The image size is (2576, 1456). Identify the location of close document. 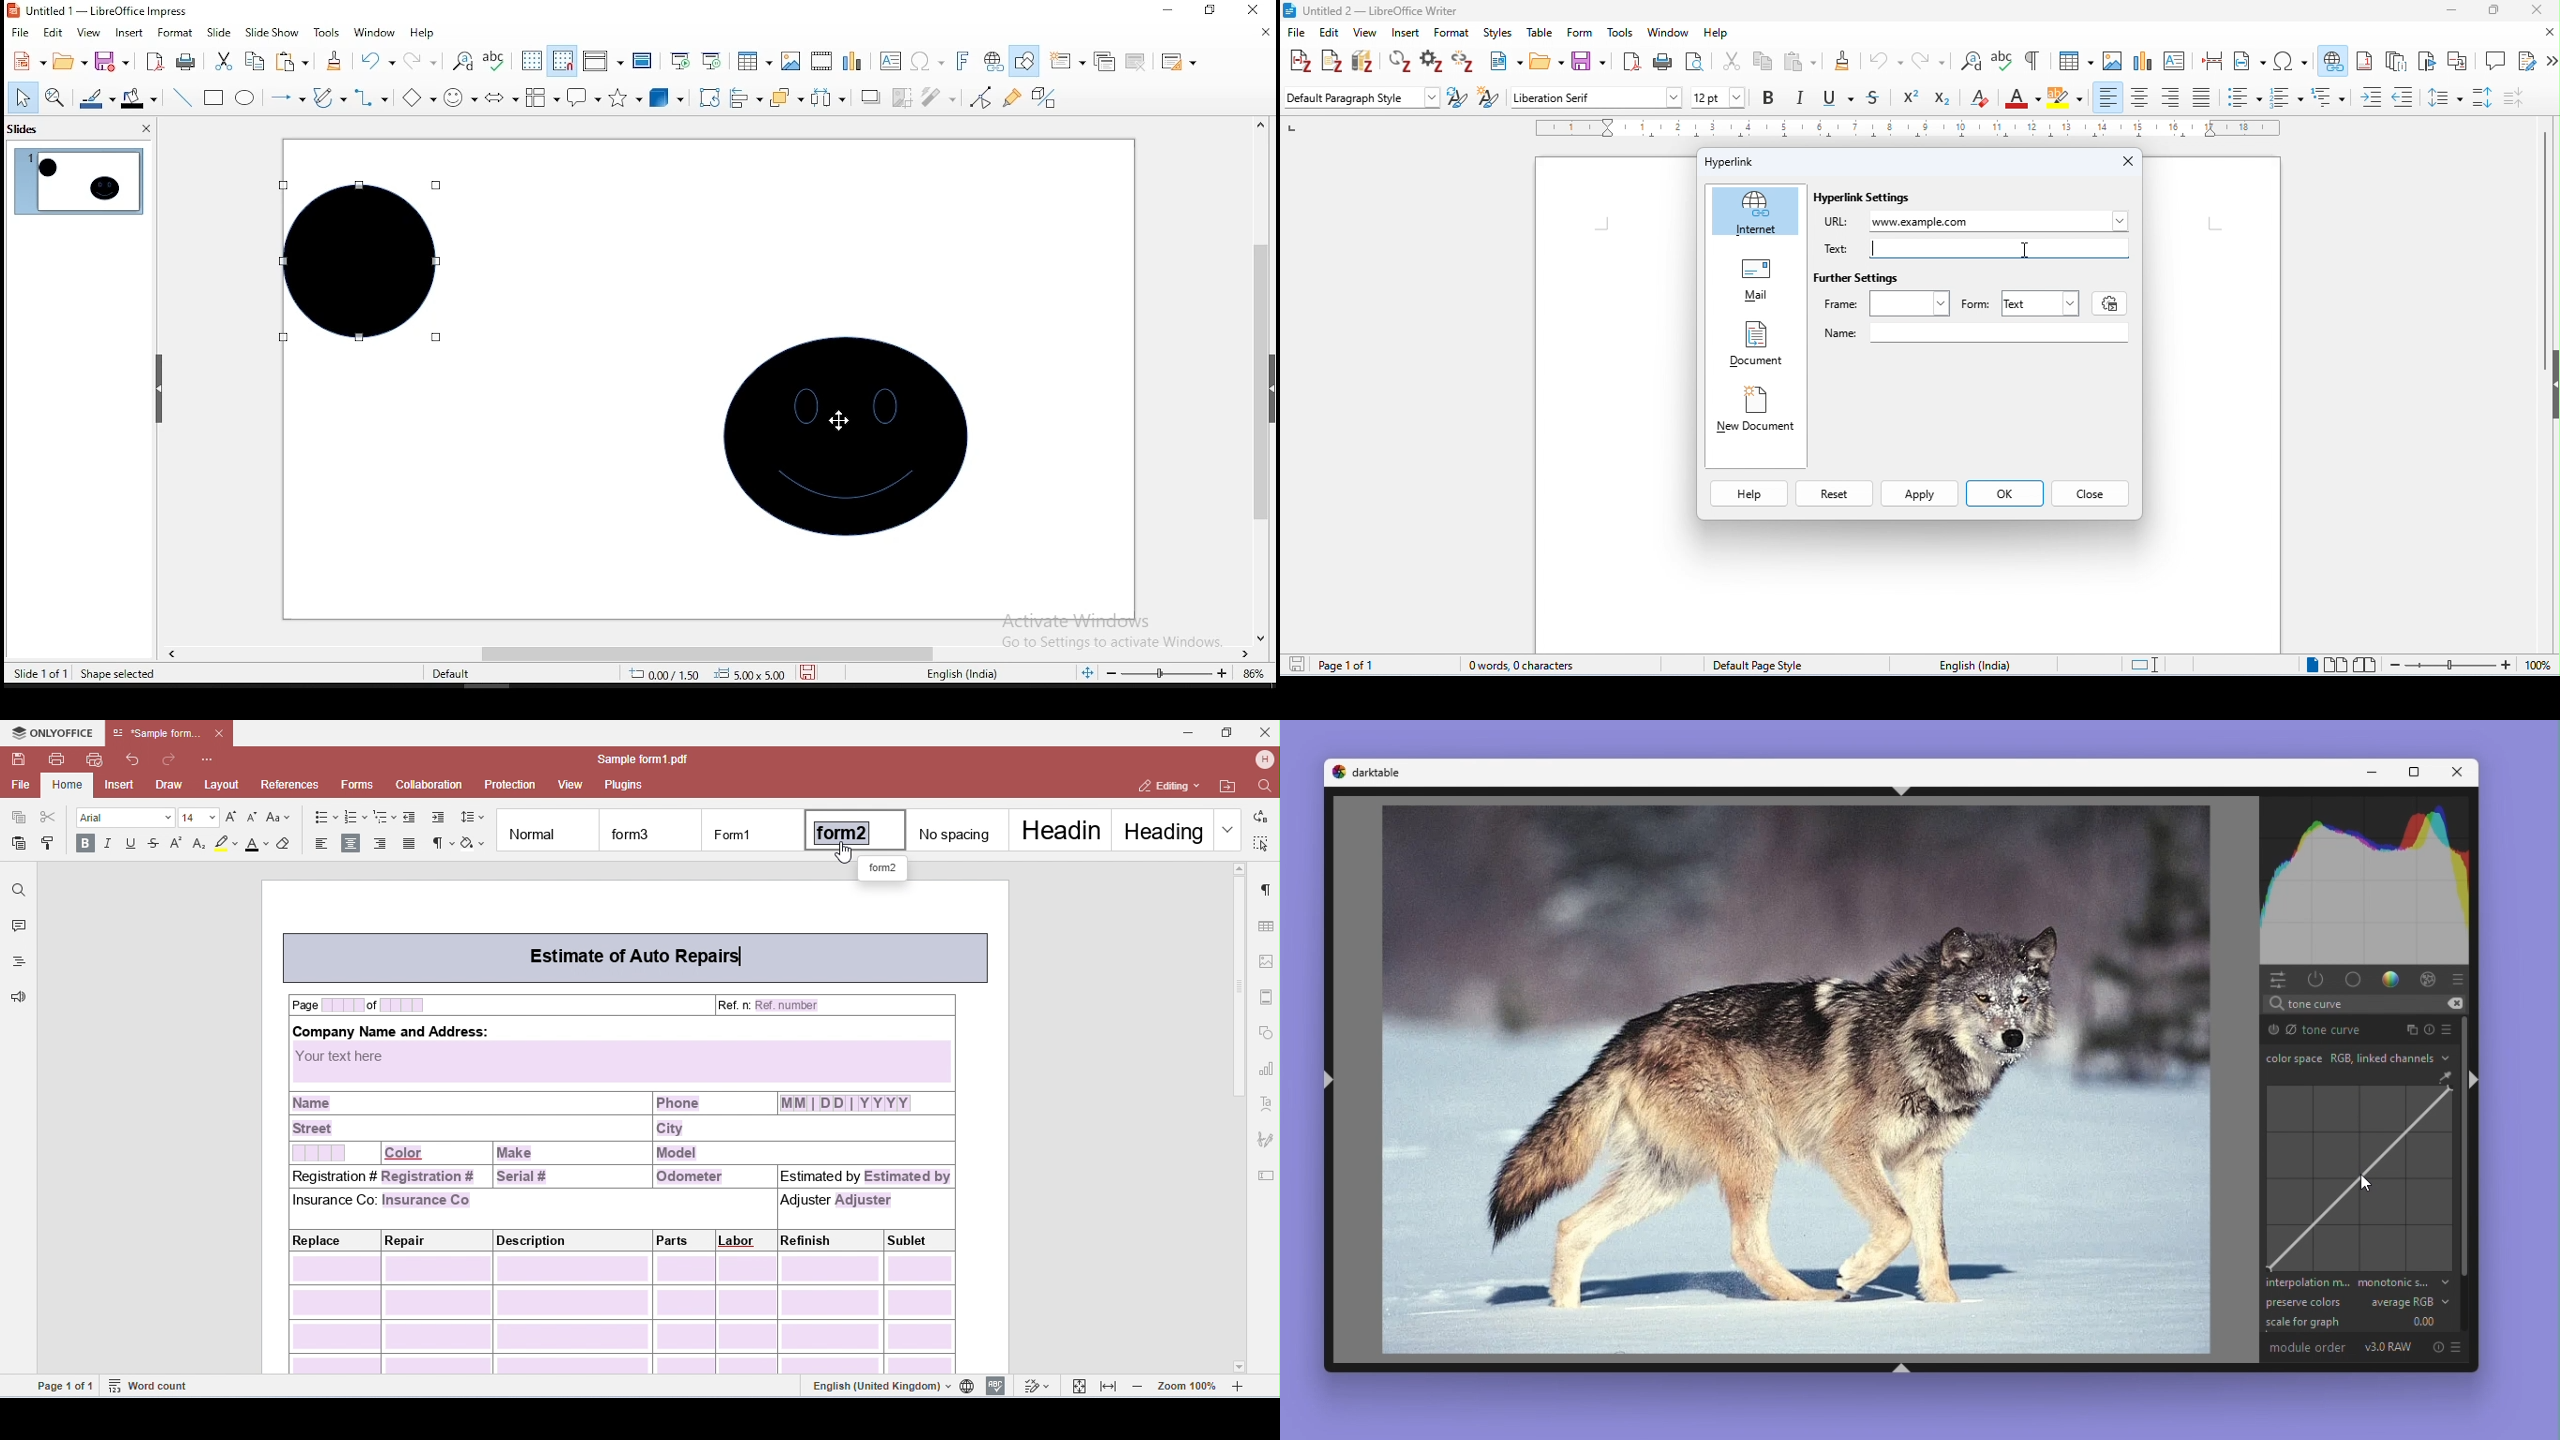
(2549, 33).